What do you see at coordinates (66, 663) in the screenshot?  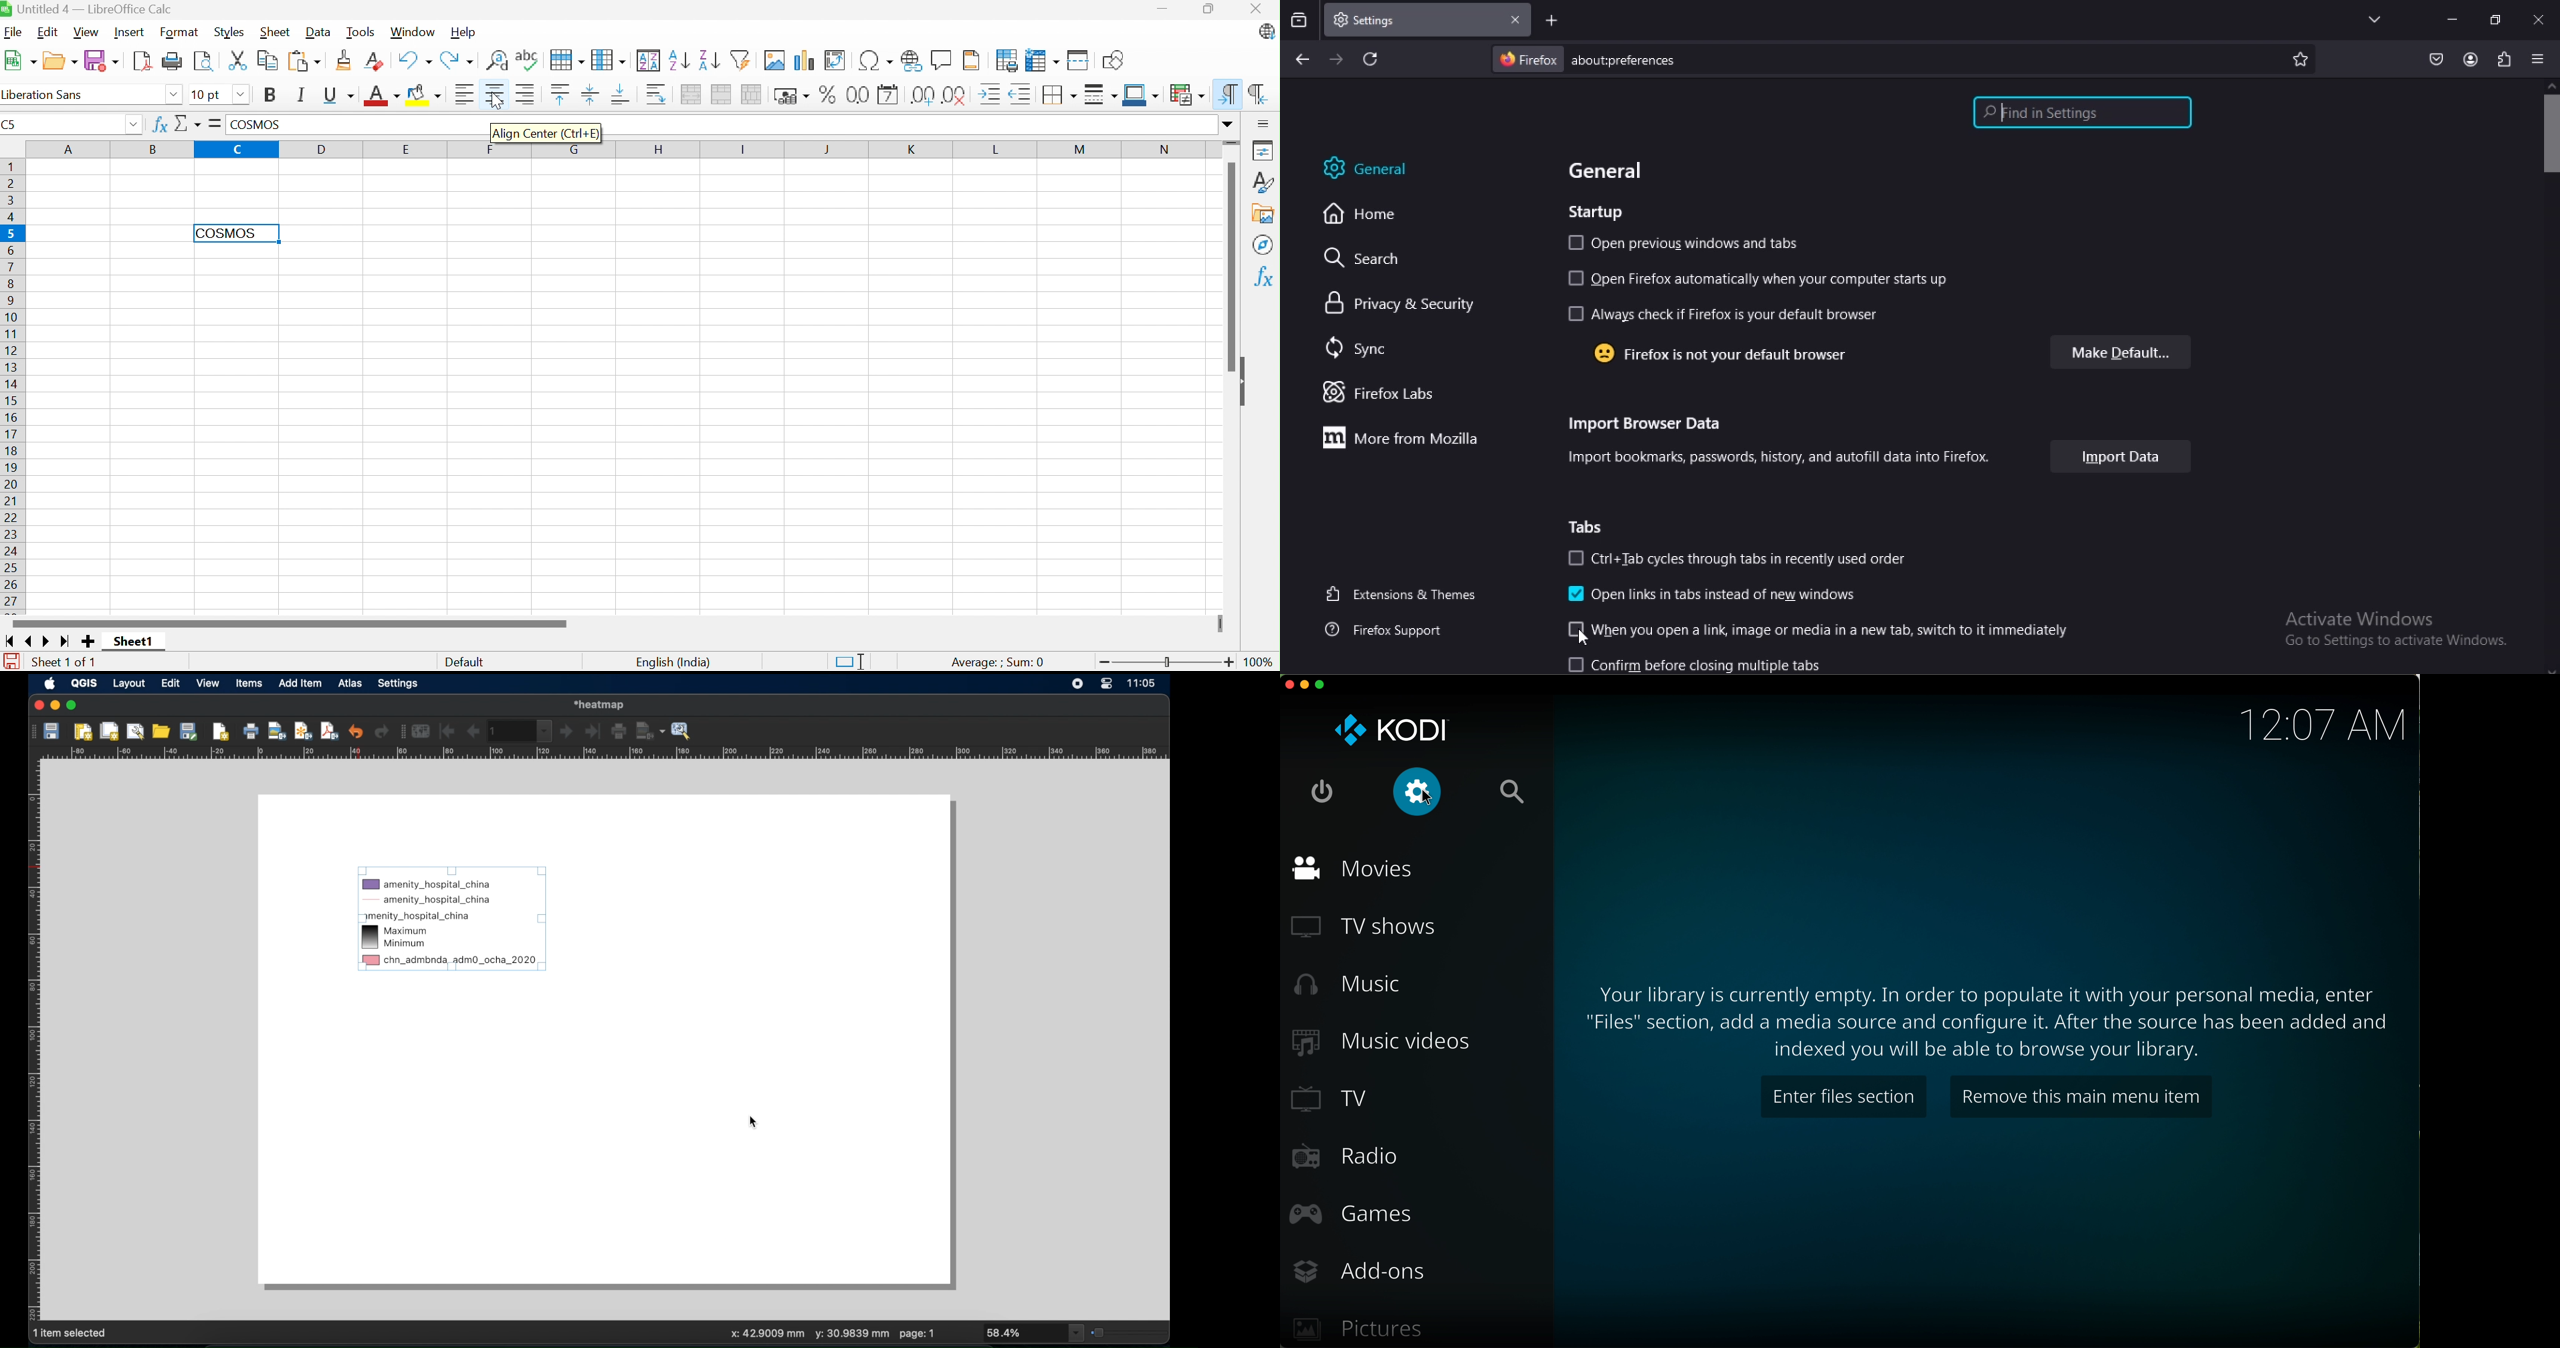 I see `Sheet 1 of 1` at bounding box center [66, 663].